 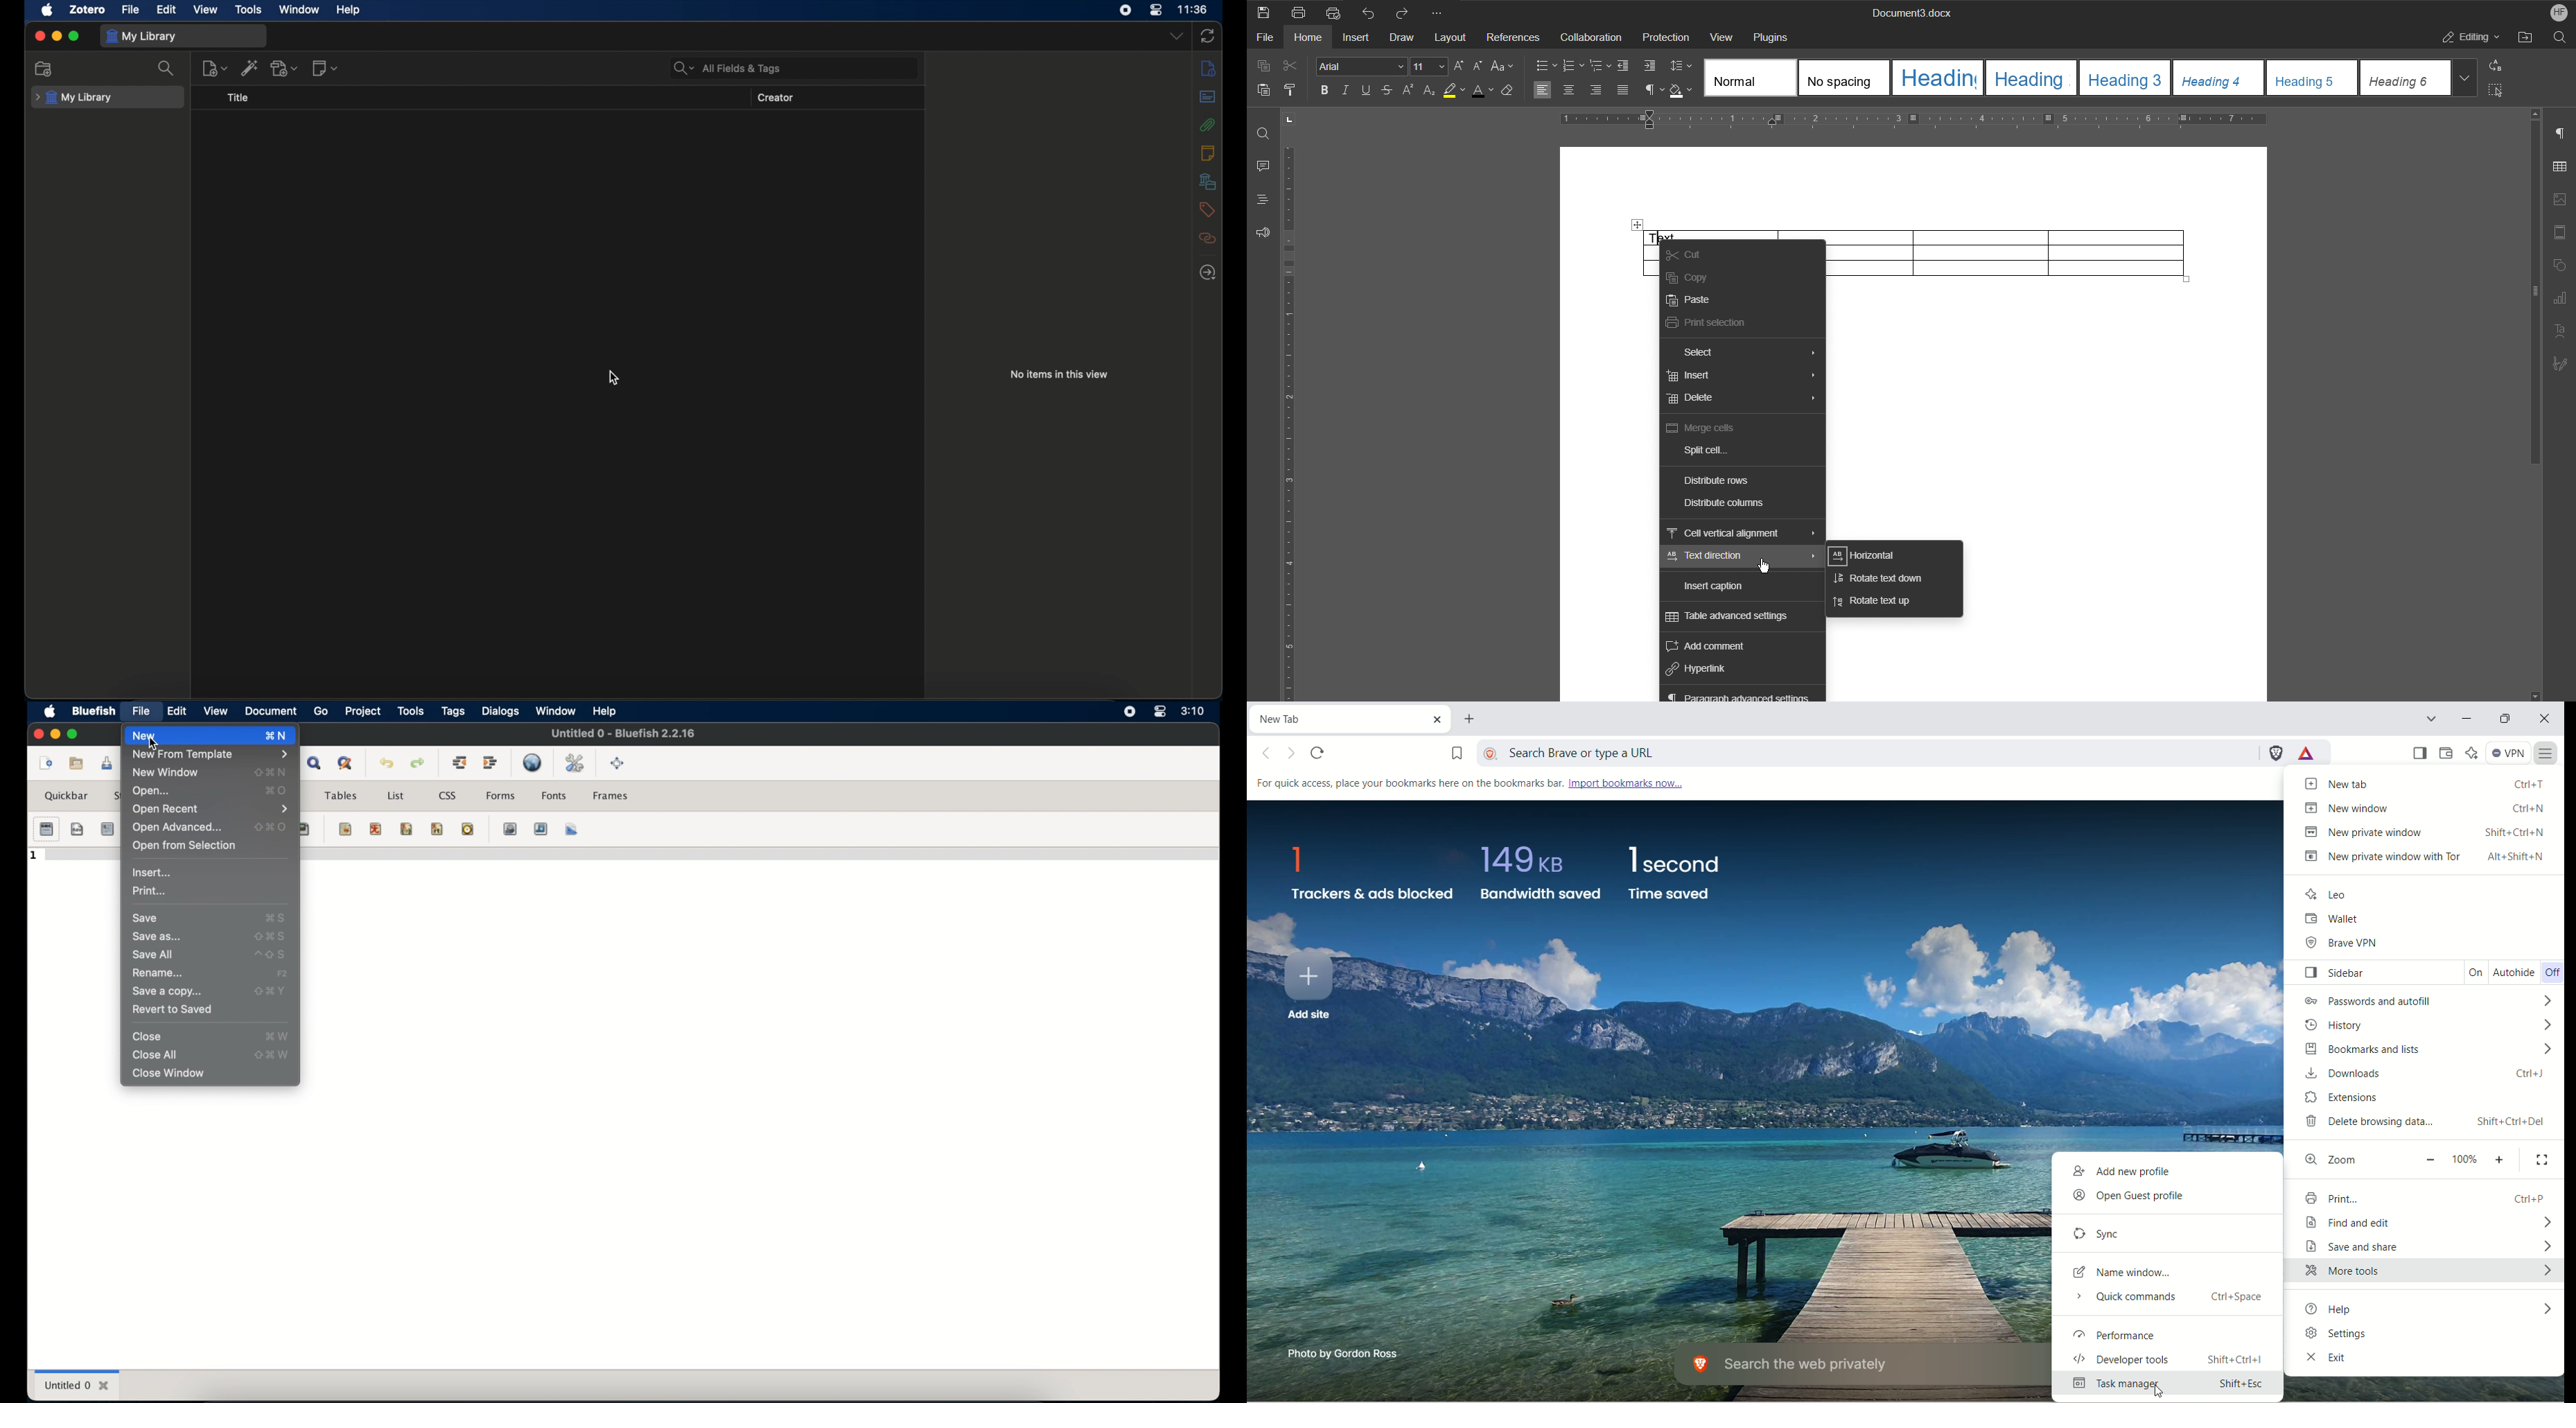 What do you see at coordinates (158, 973) in the screenshot?
I see `rename ` at bounding box center [158, 973].